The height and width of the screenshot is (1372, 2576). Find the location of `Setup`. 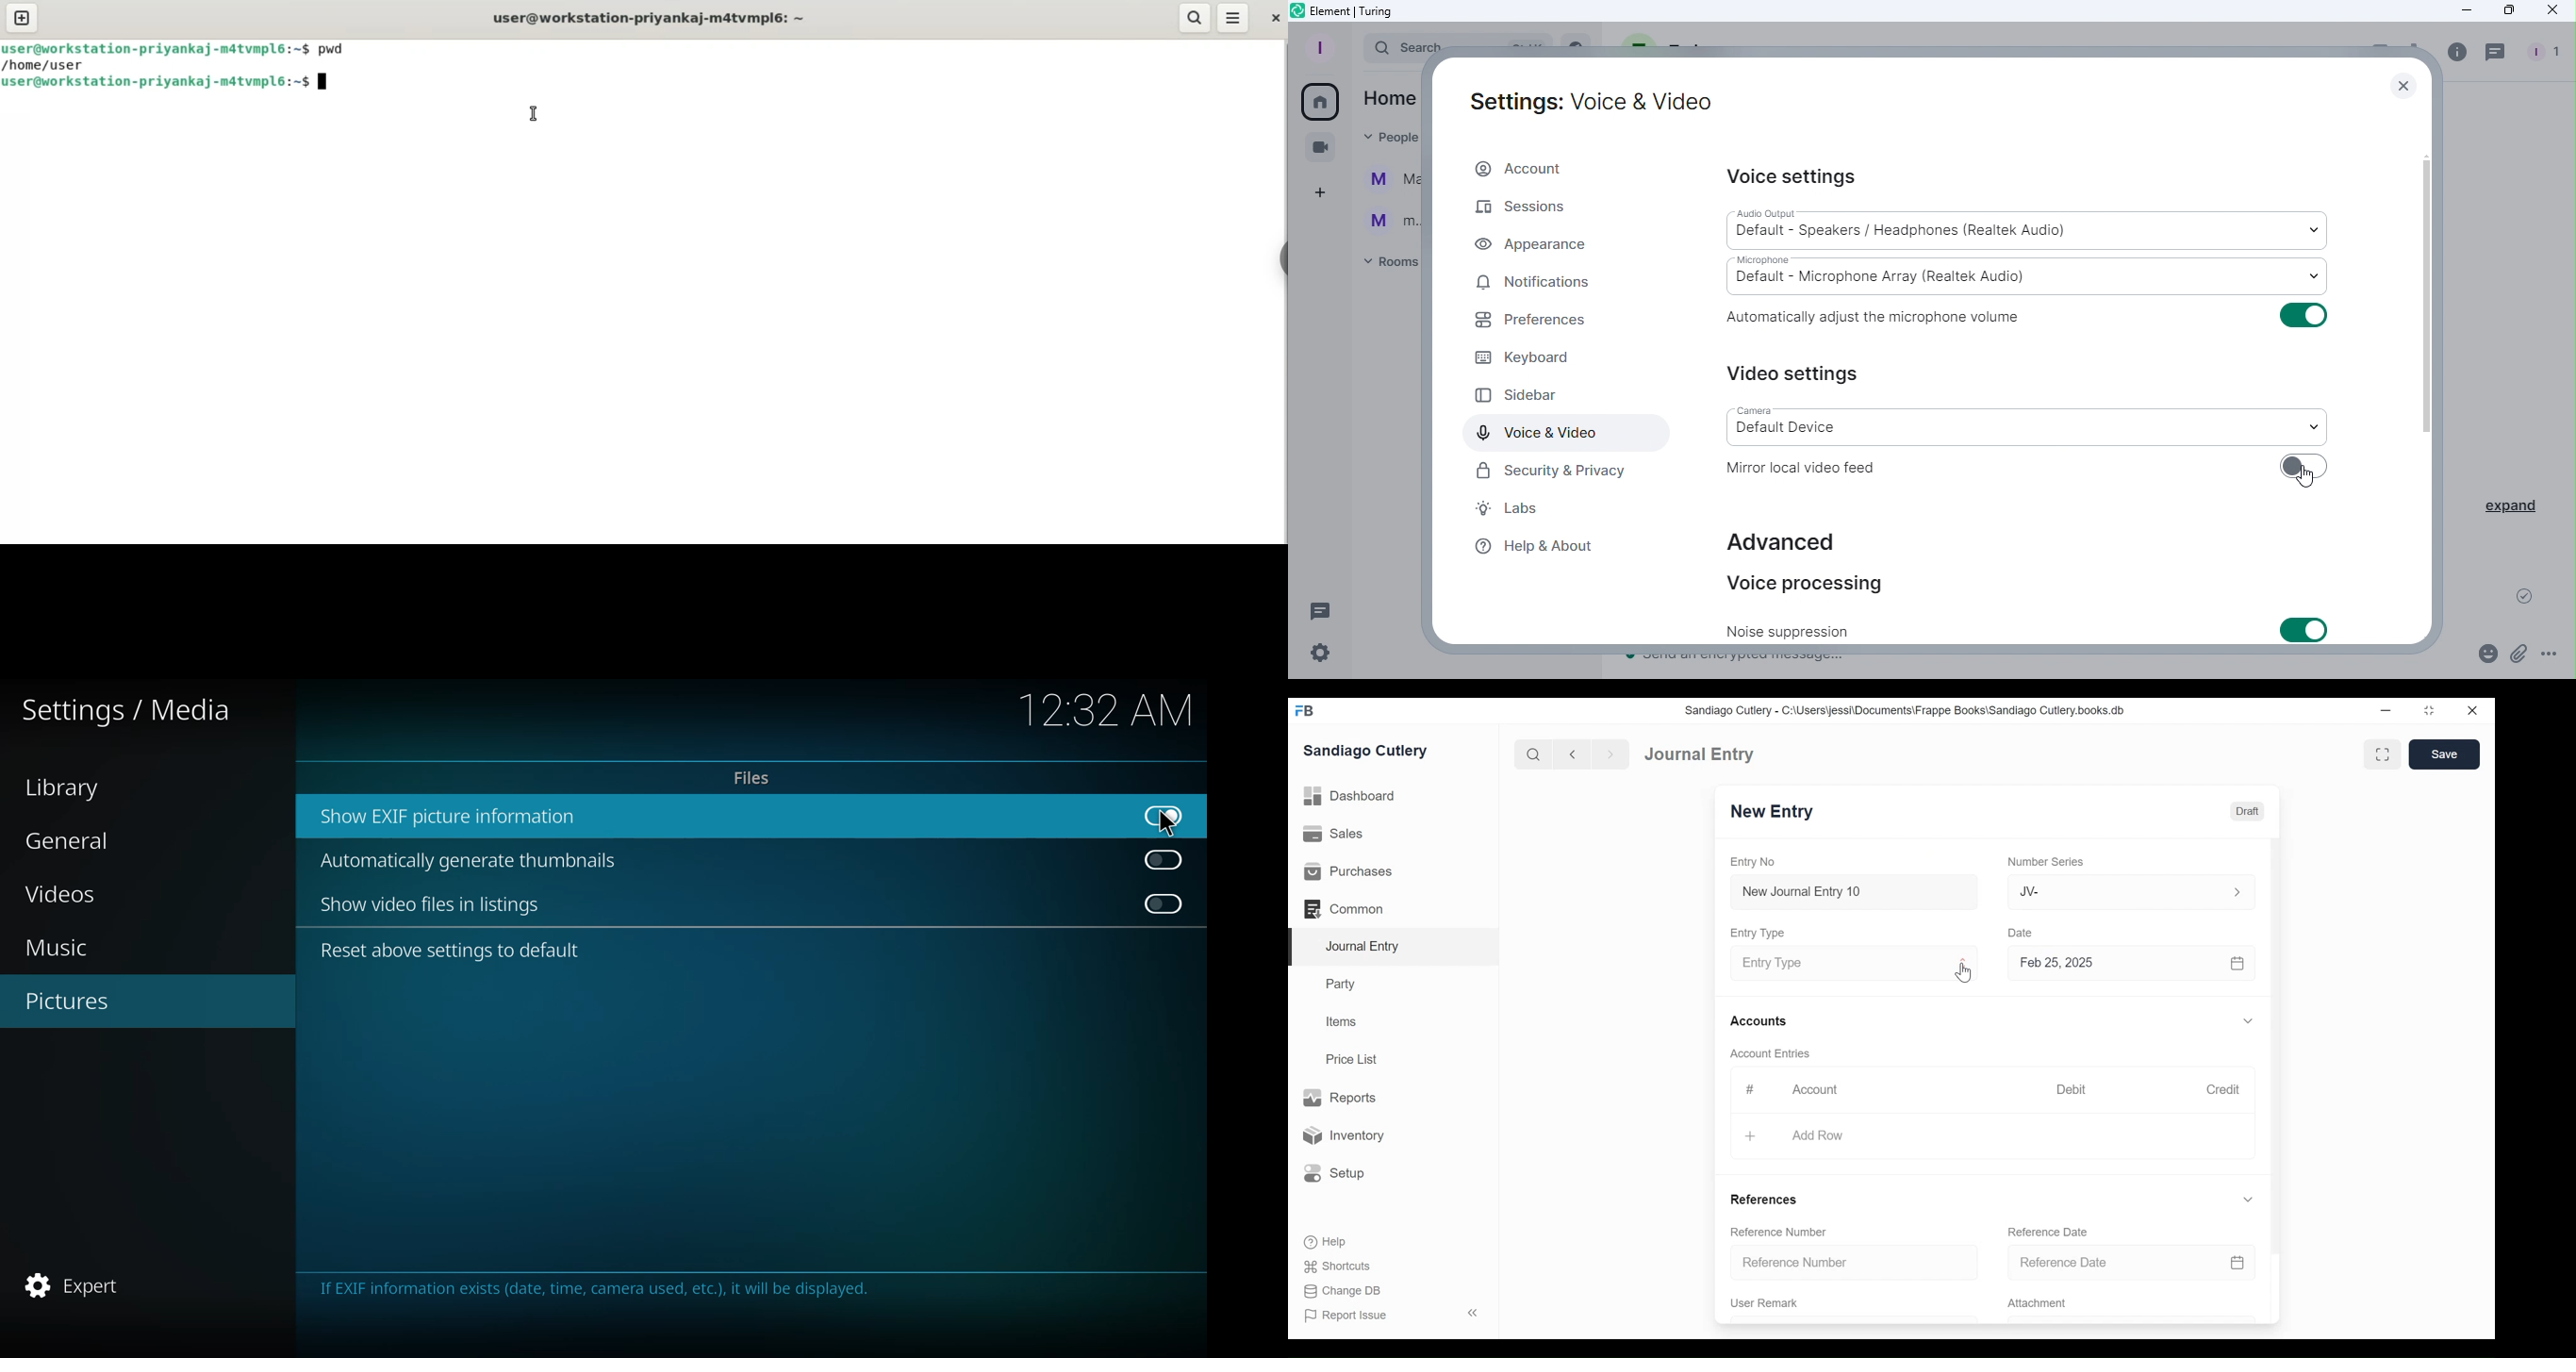

Setup is located at coordinates (1335, 1172).